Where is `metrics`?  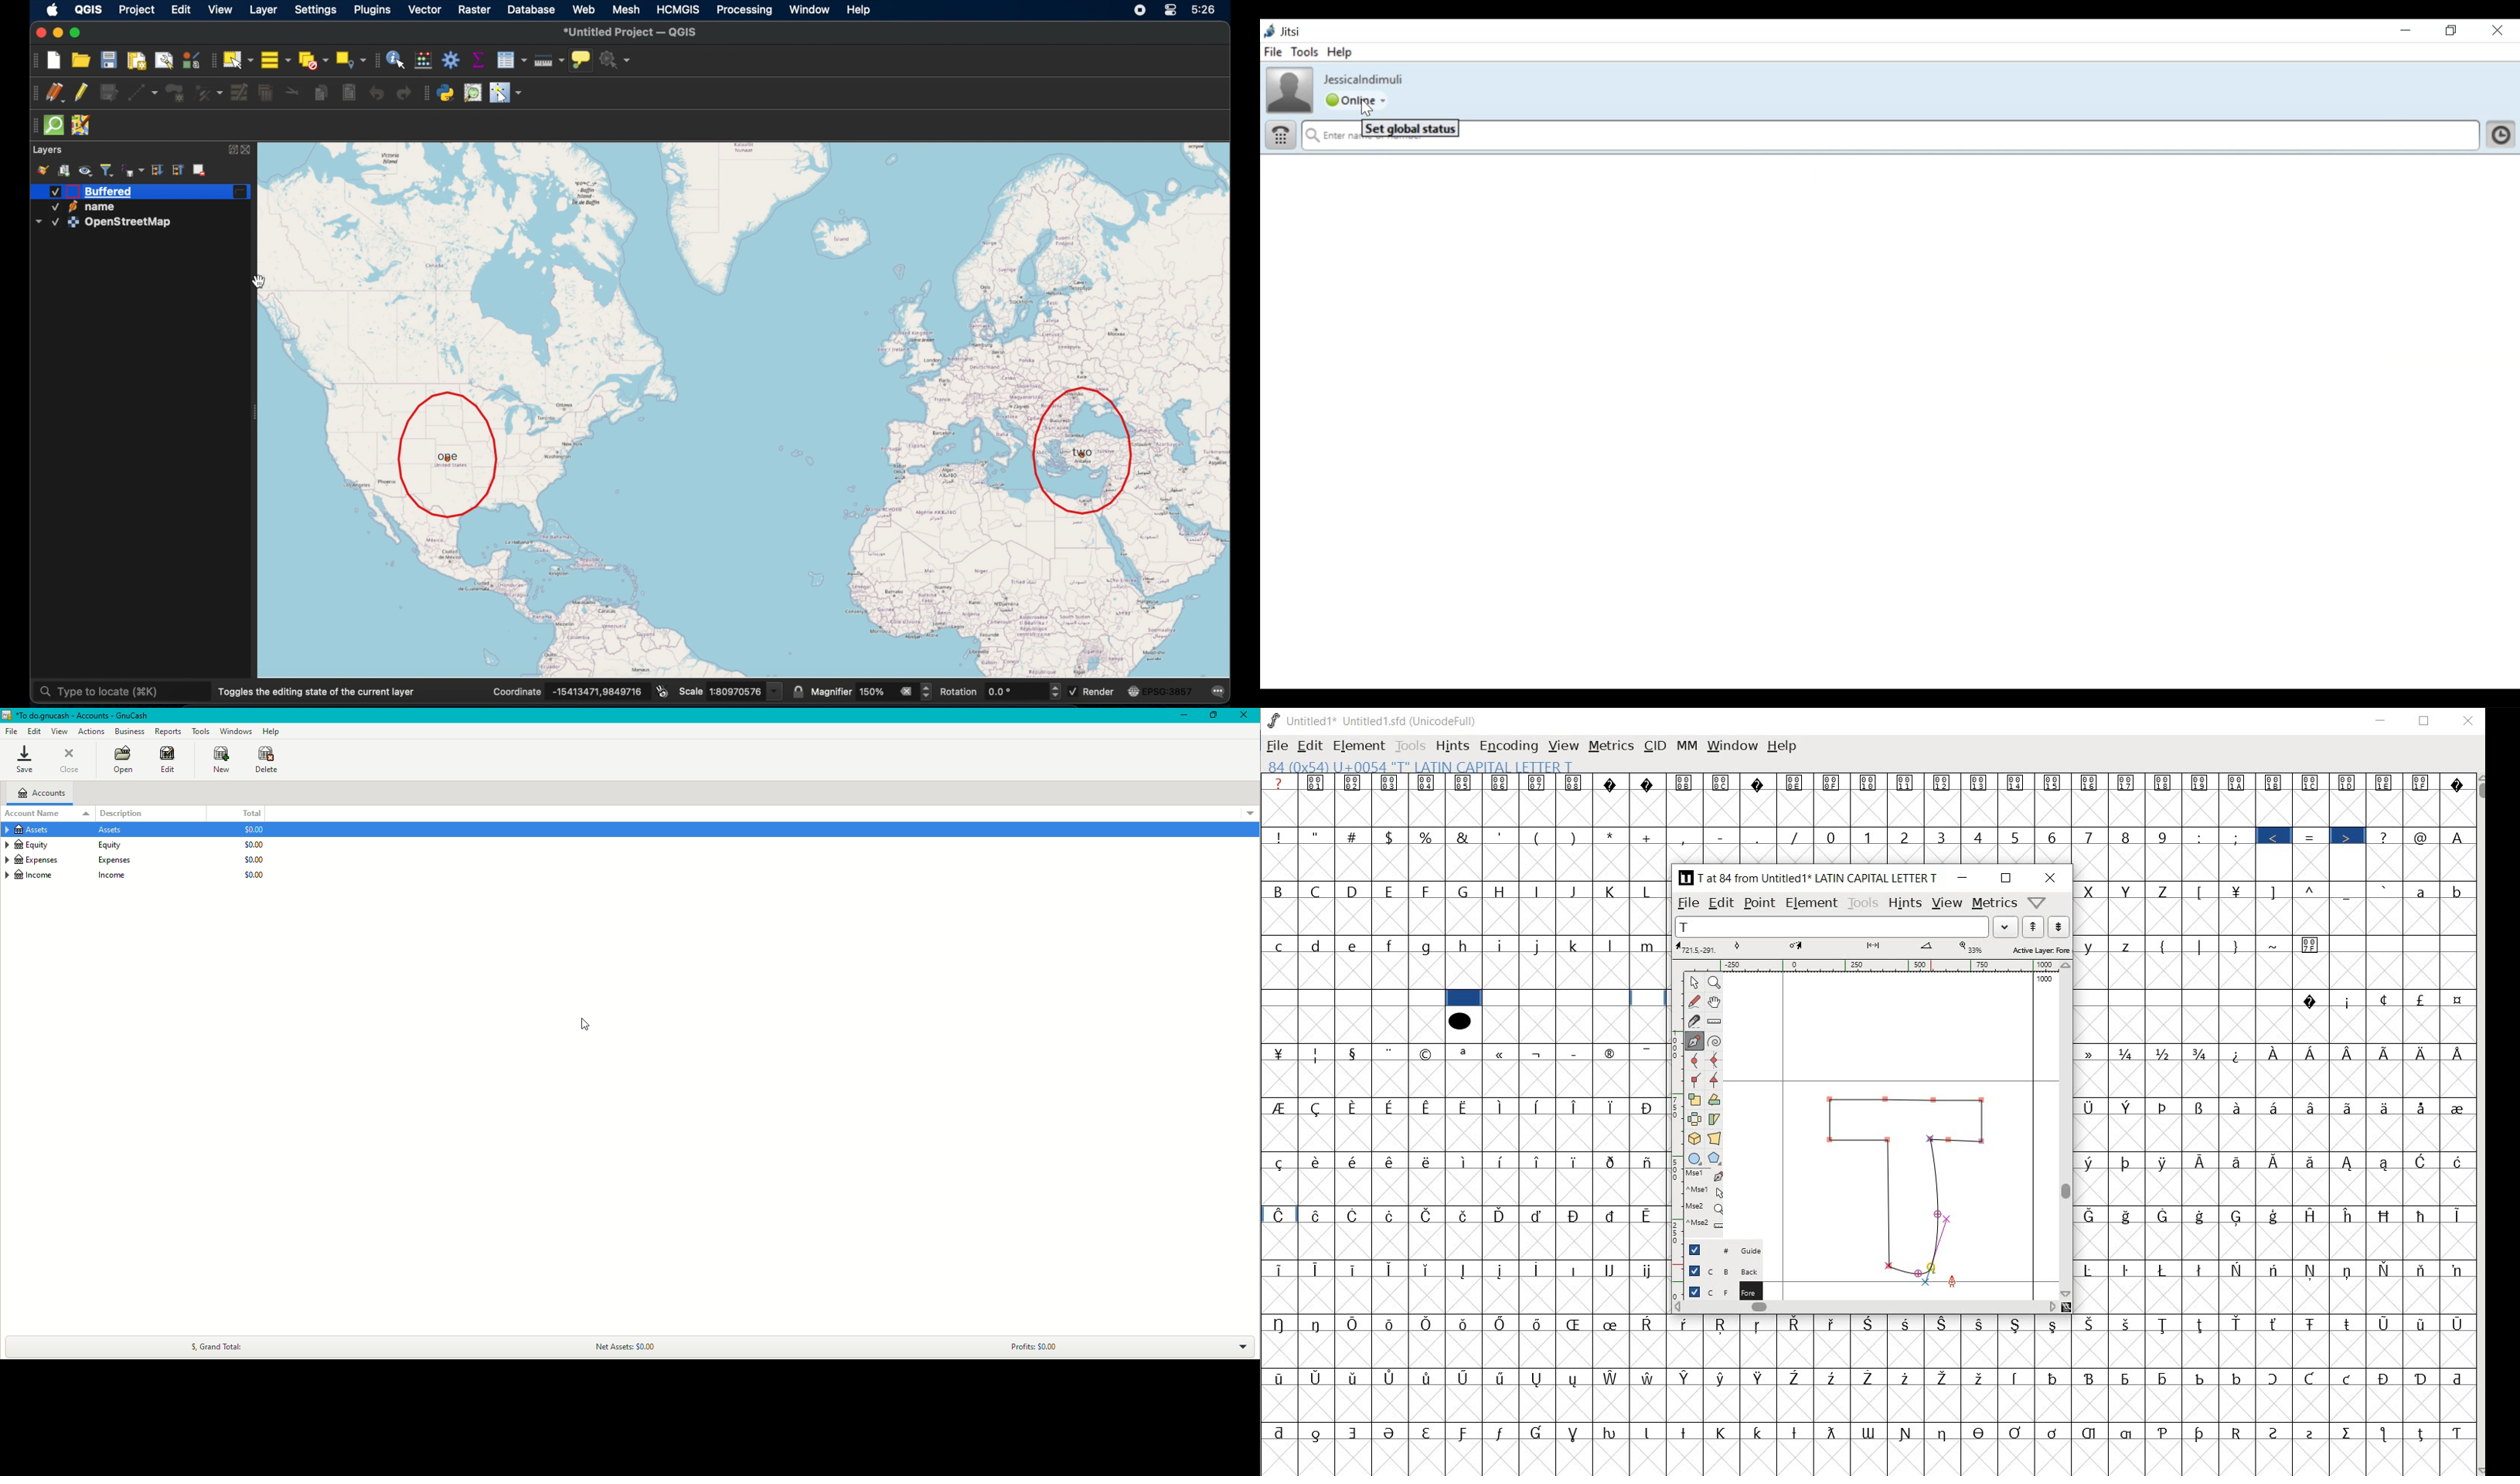 metrics is located at coordinates (1994, 905).